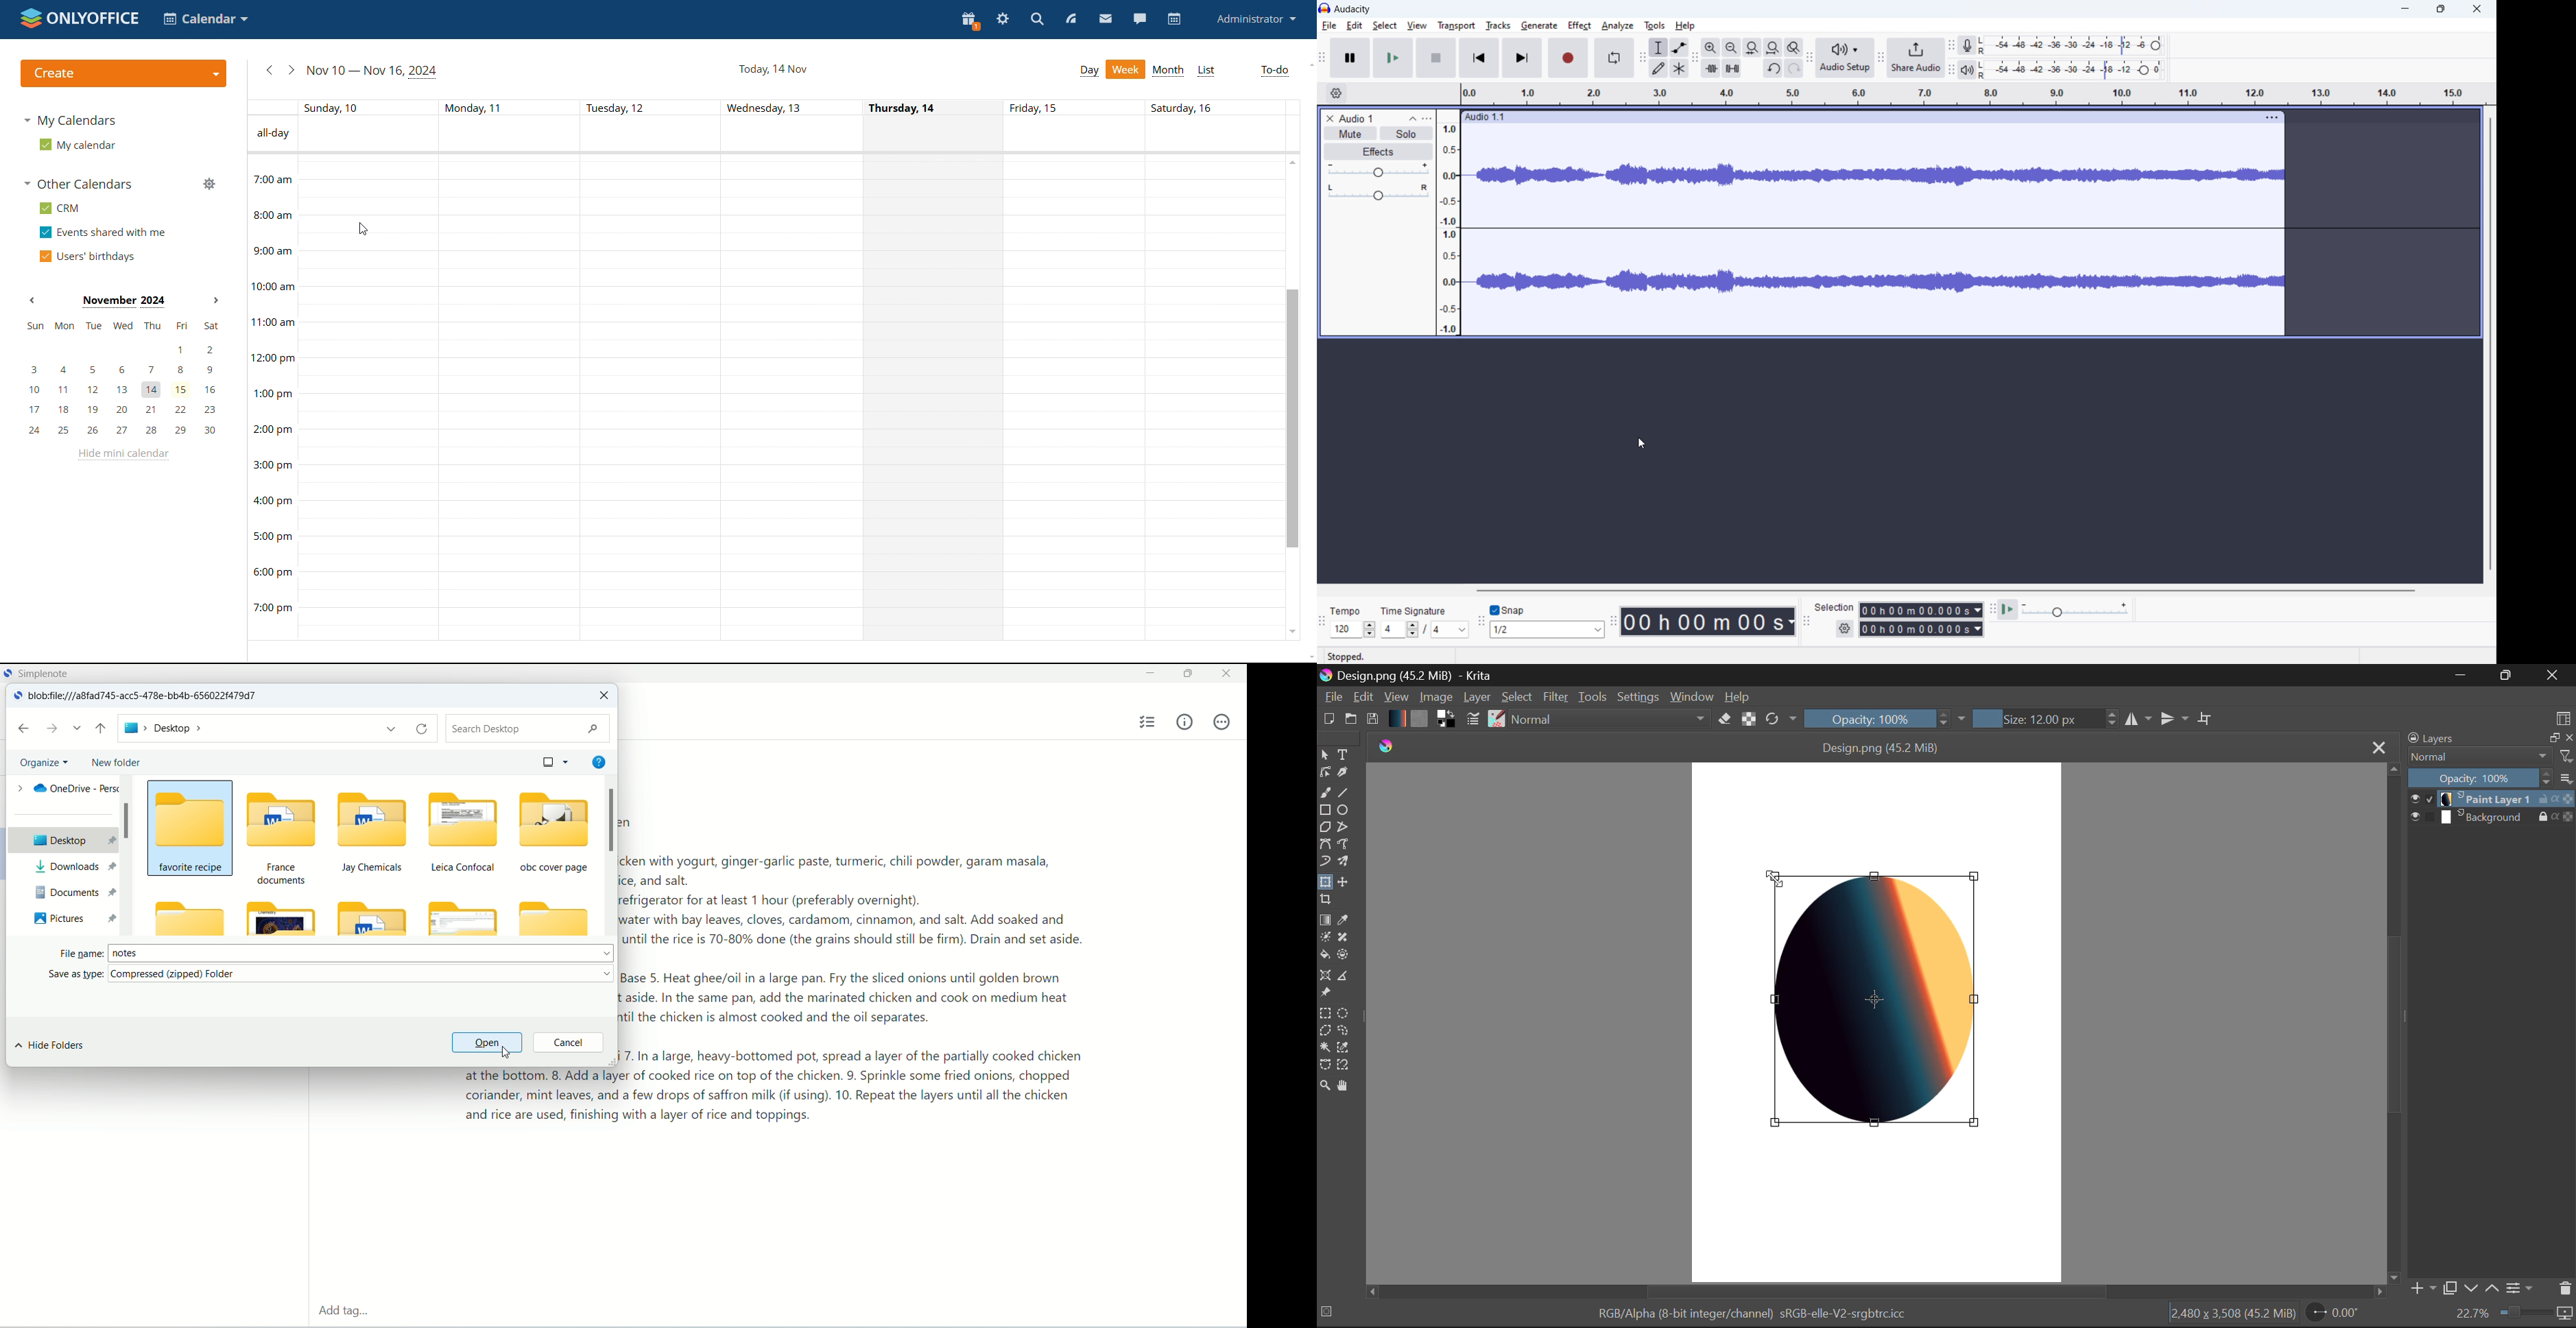 This screenshot has height=1344, width=2576. I want to click on share audio, so click(1916, 58).